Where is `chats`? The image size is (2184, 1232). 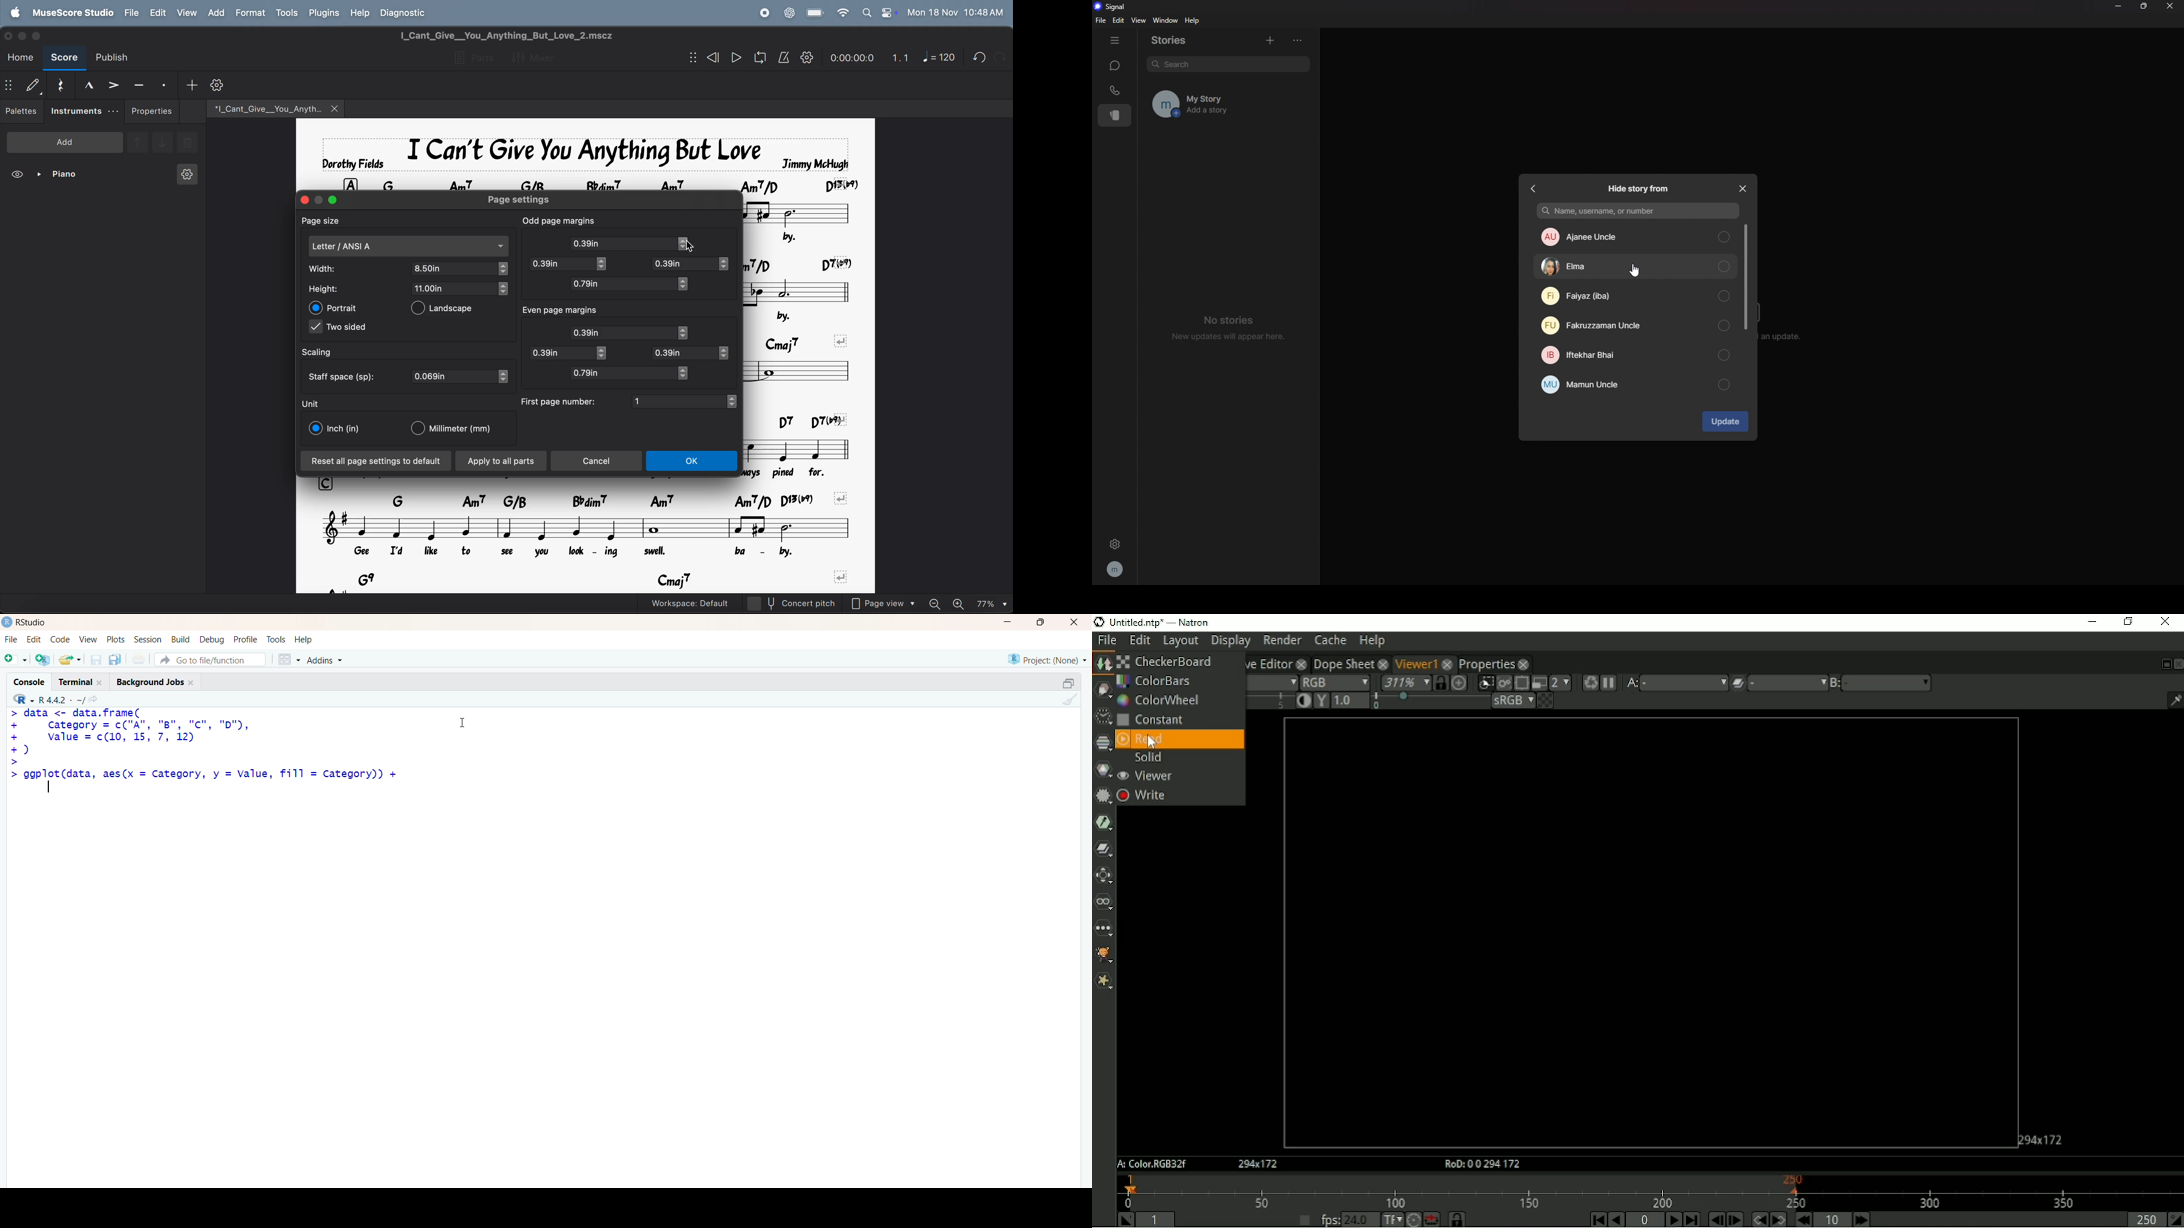
chats is located at coordinates (1114, 65).